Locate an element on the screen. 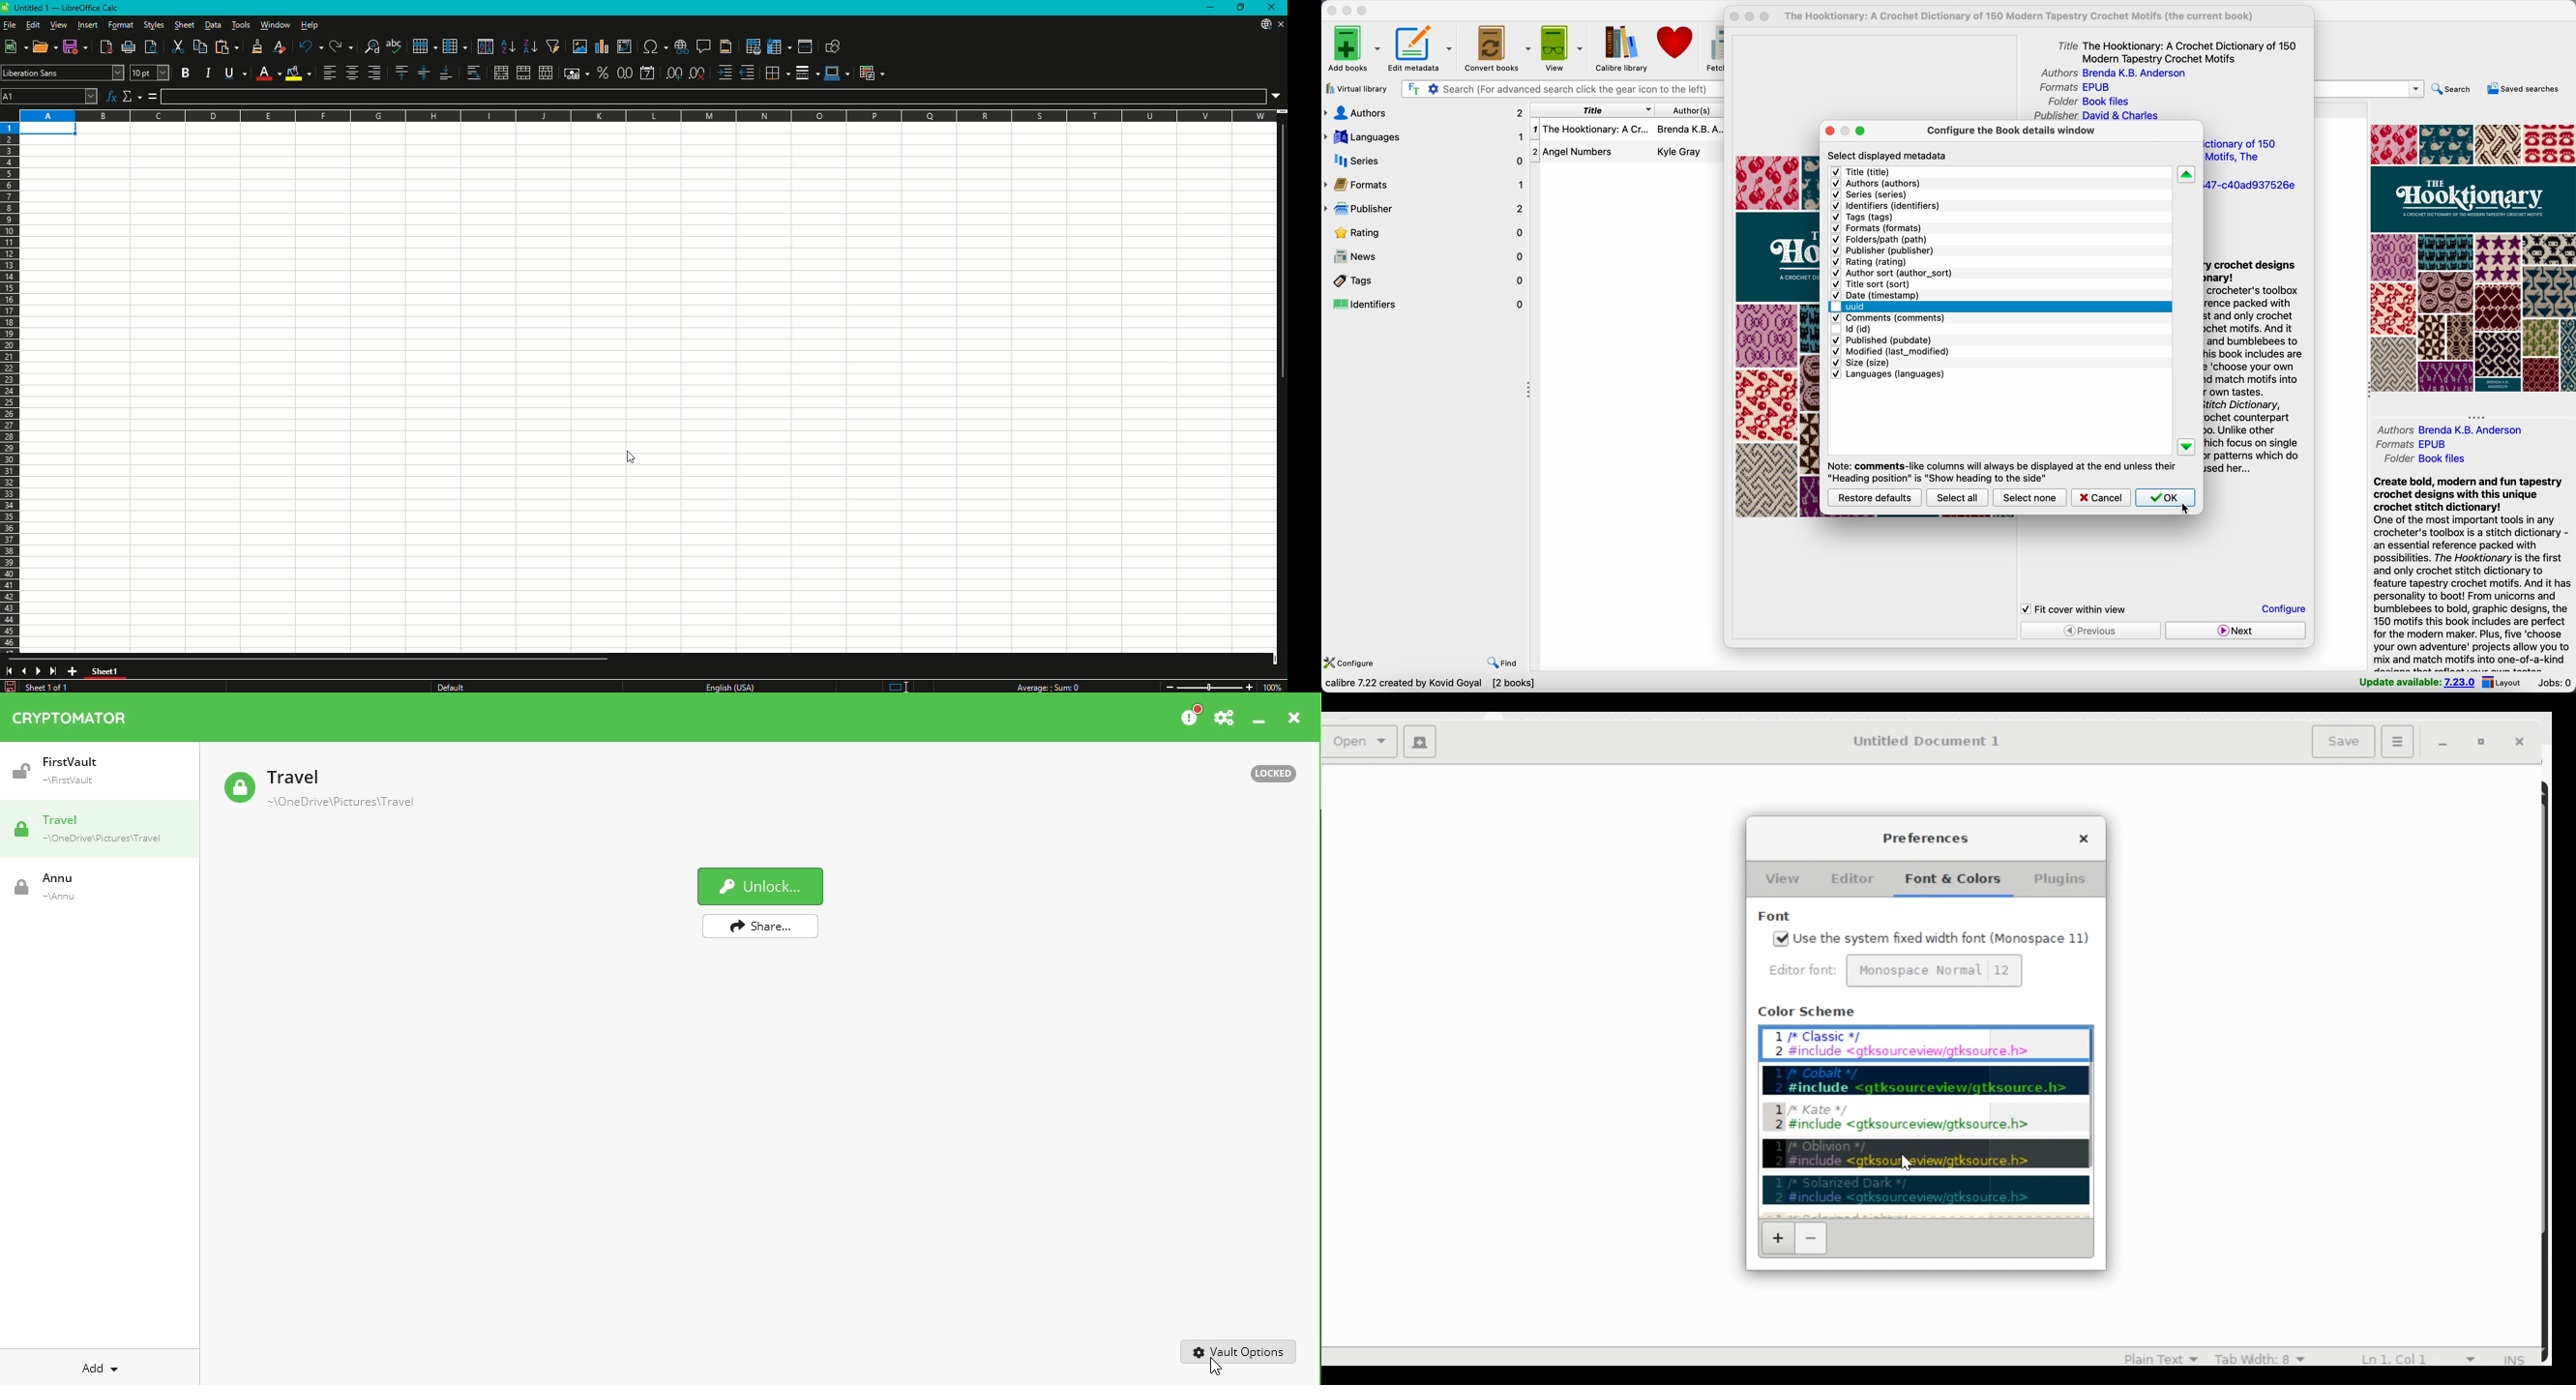  Add a new color scheme is located at coordinates (1777, 1238).